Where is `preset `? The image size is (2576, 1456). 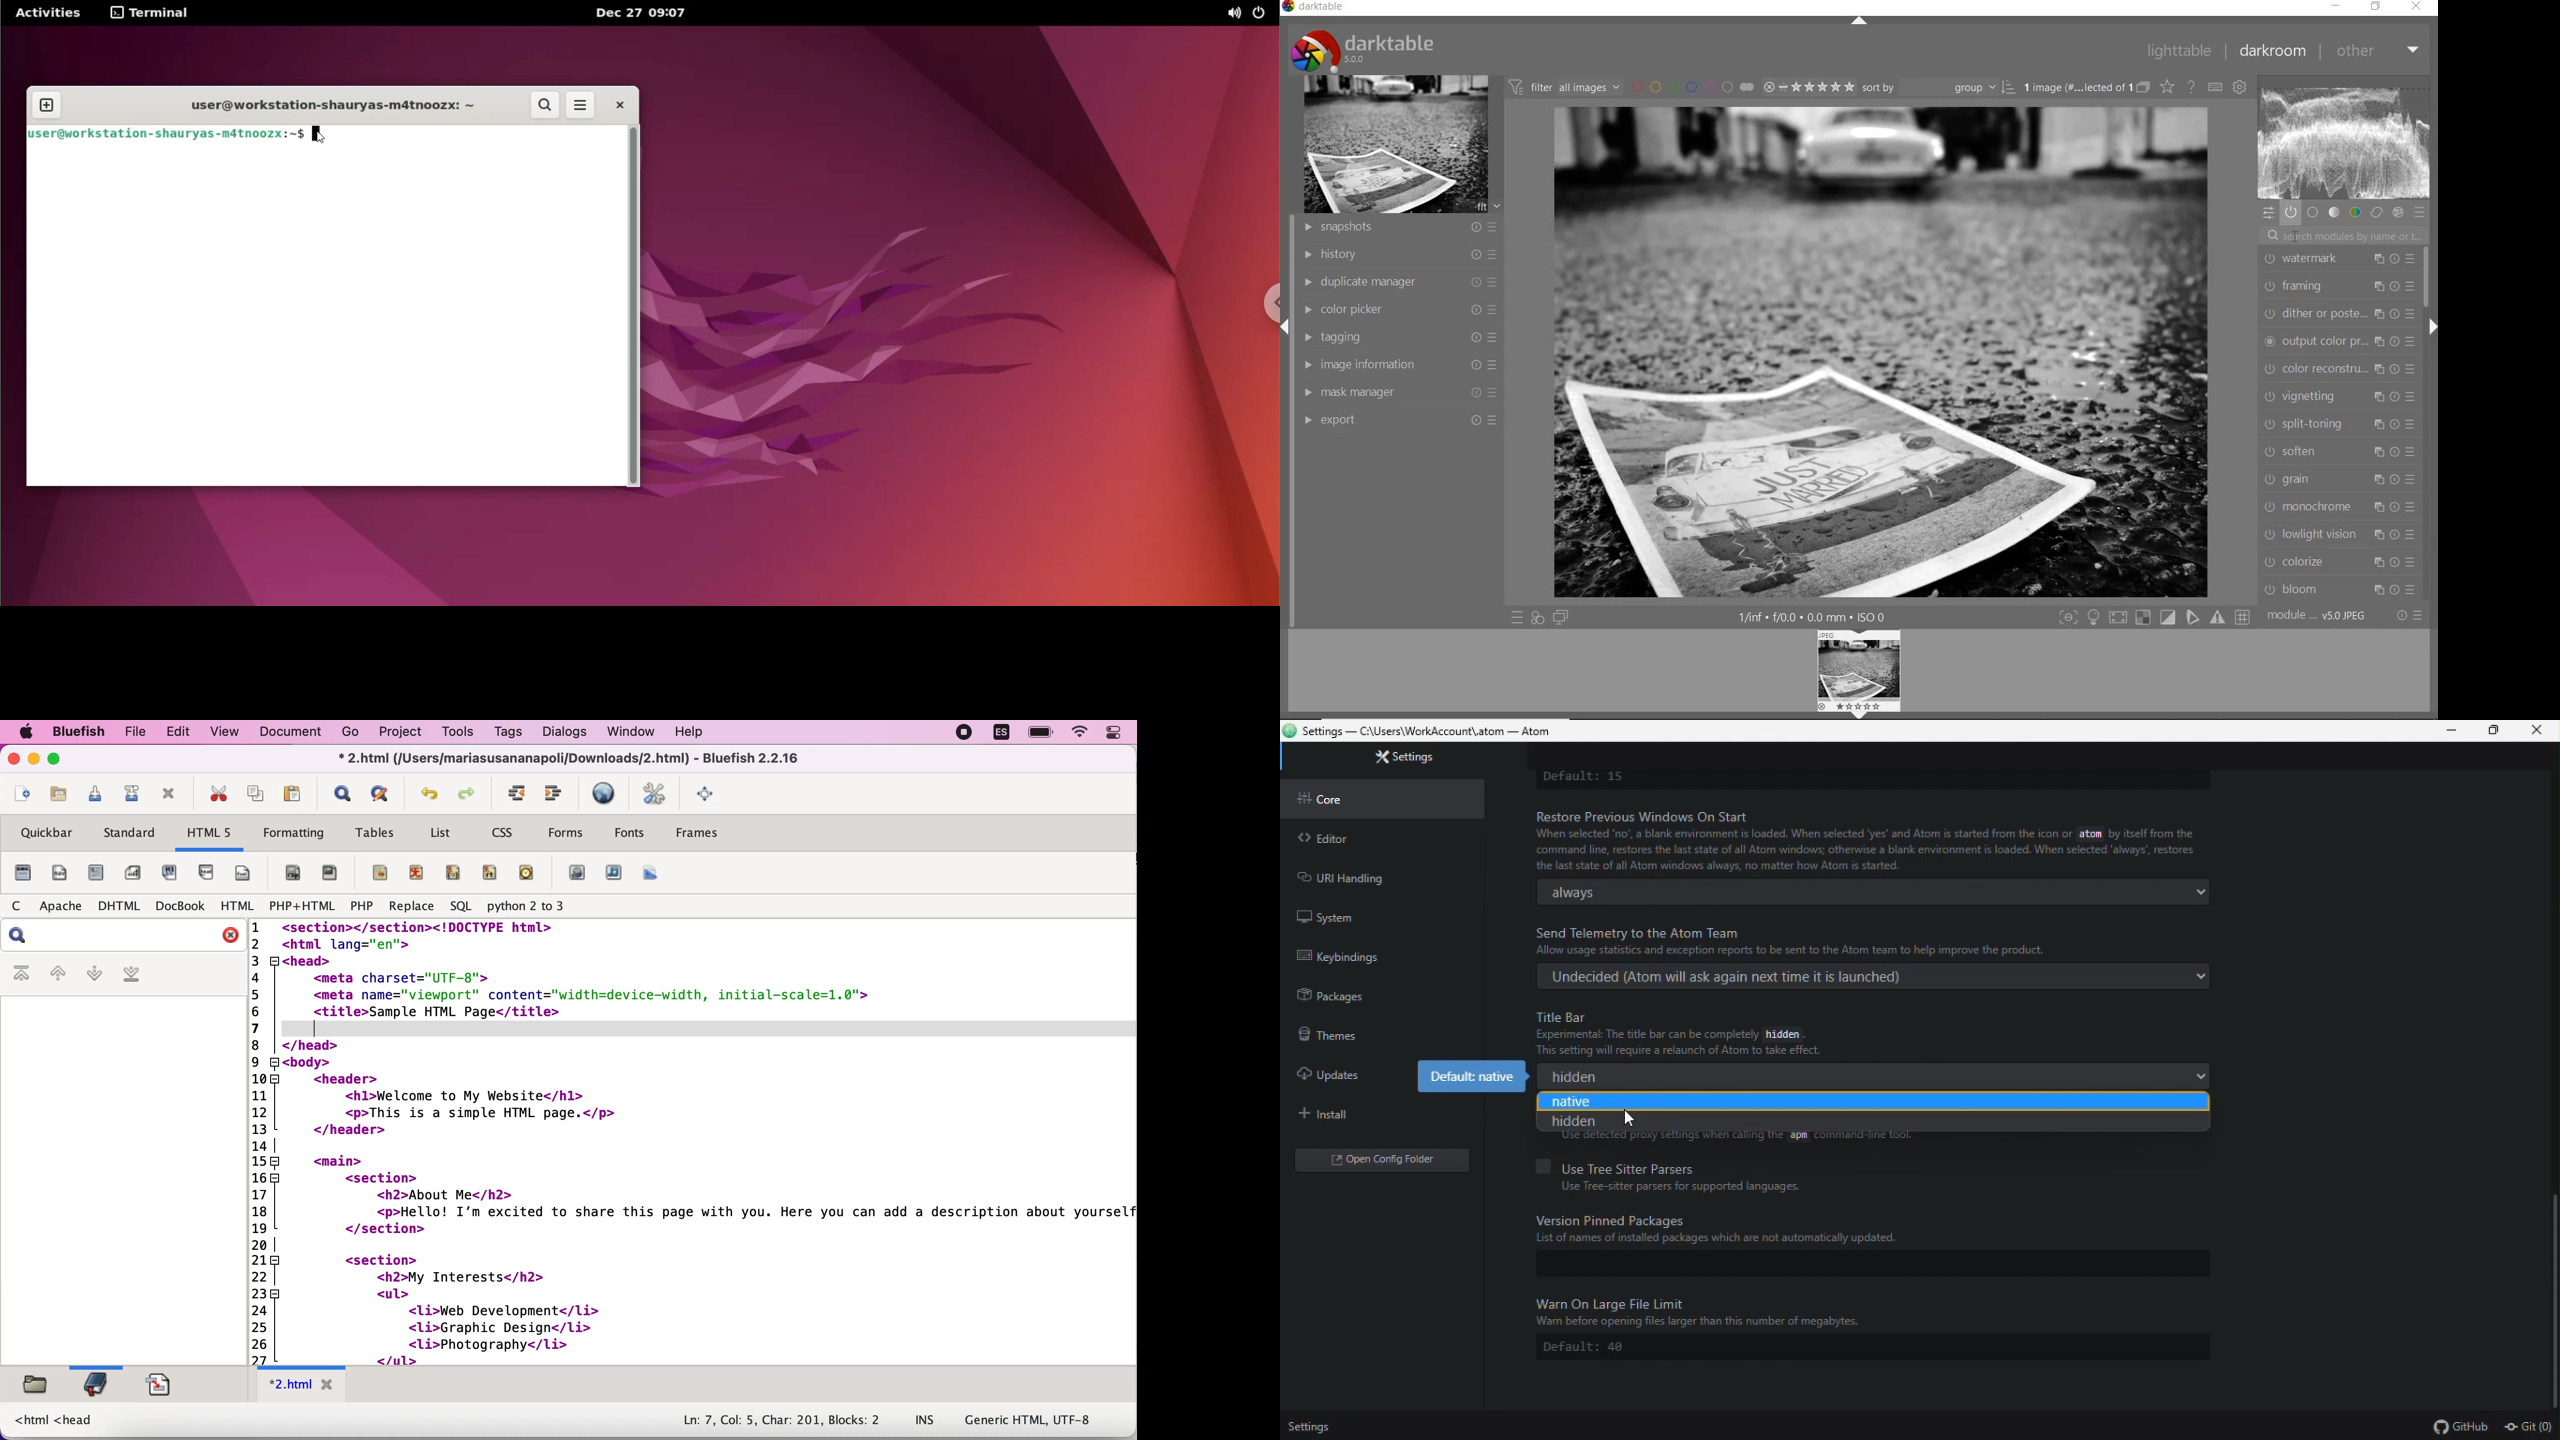 preset  is located at coordinates (2420, 213).